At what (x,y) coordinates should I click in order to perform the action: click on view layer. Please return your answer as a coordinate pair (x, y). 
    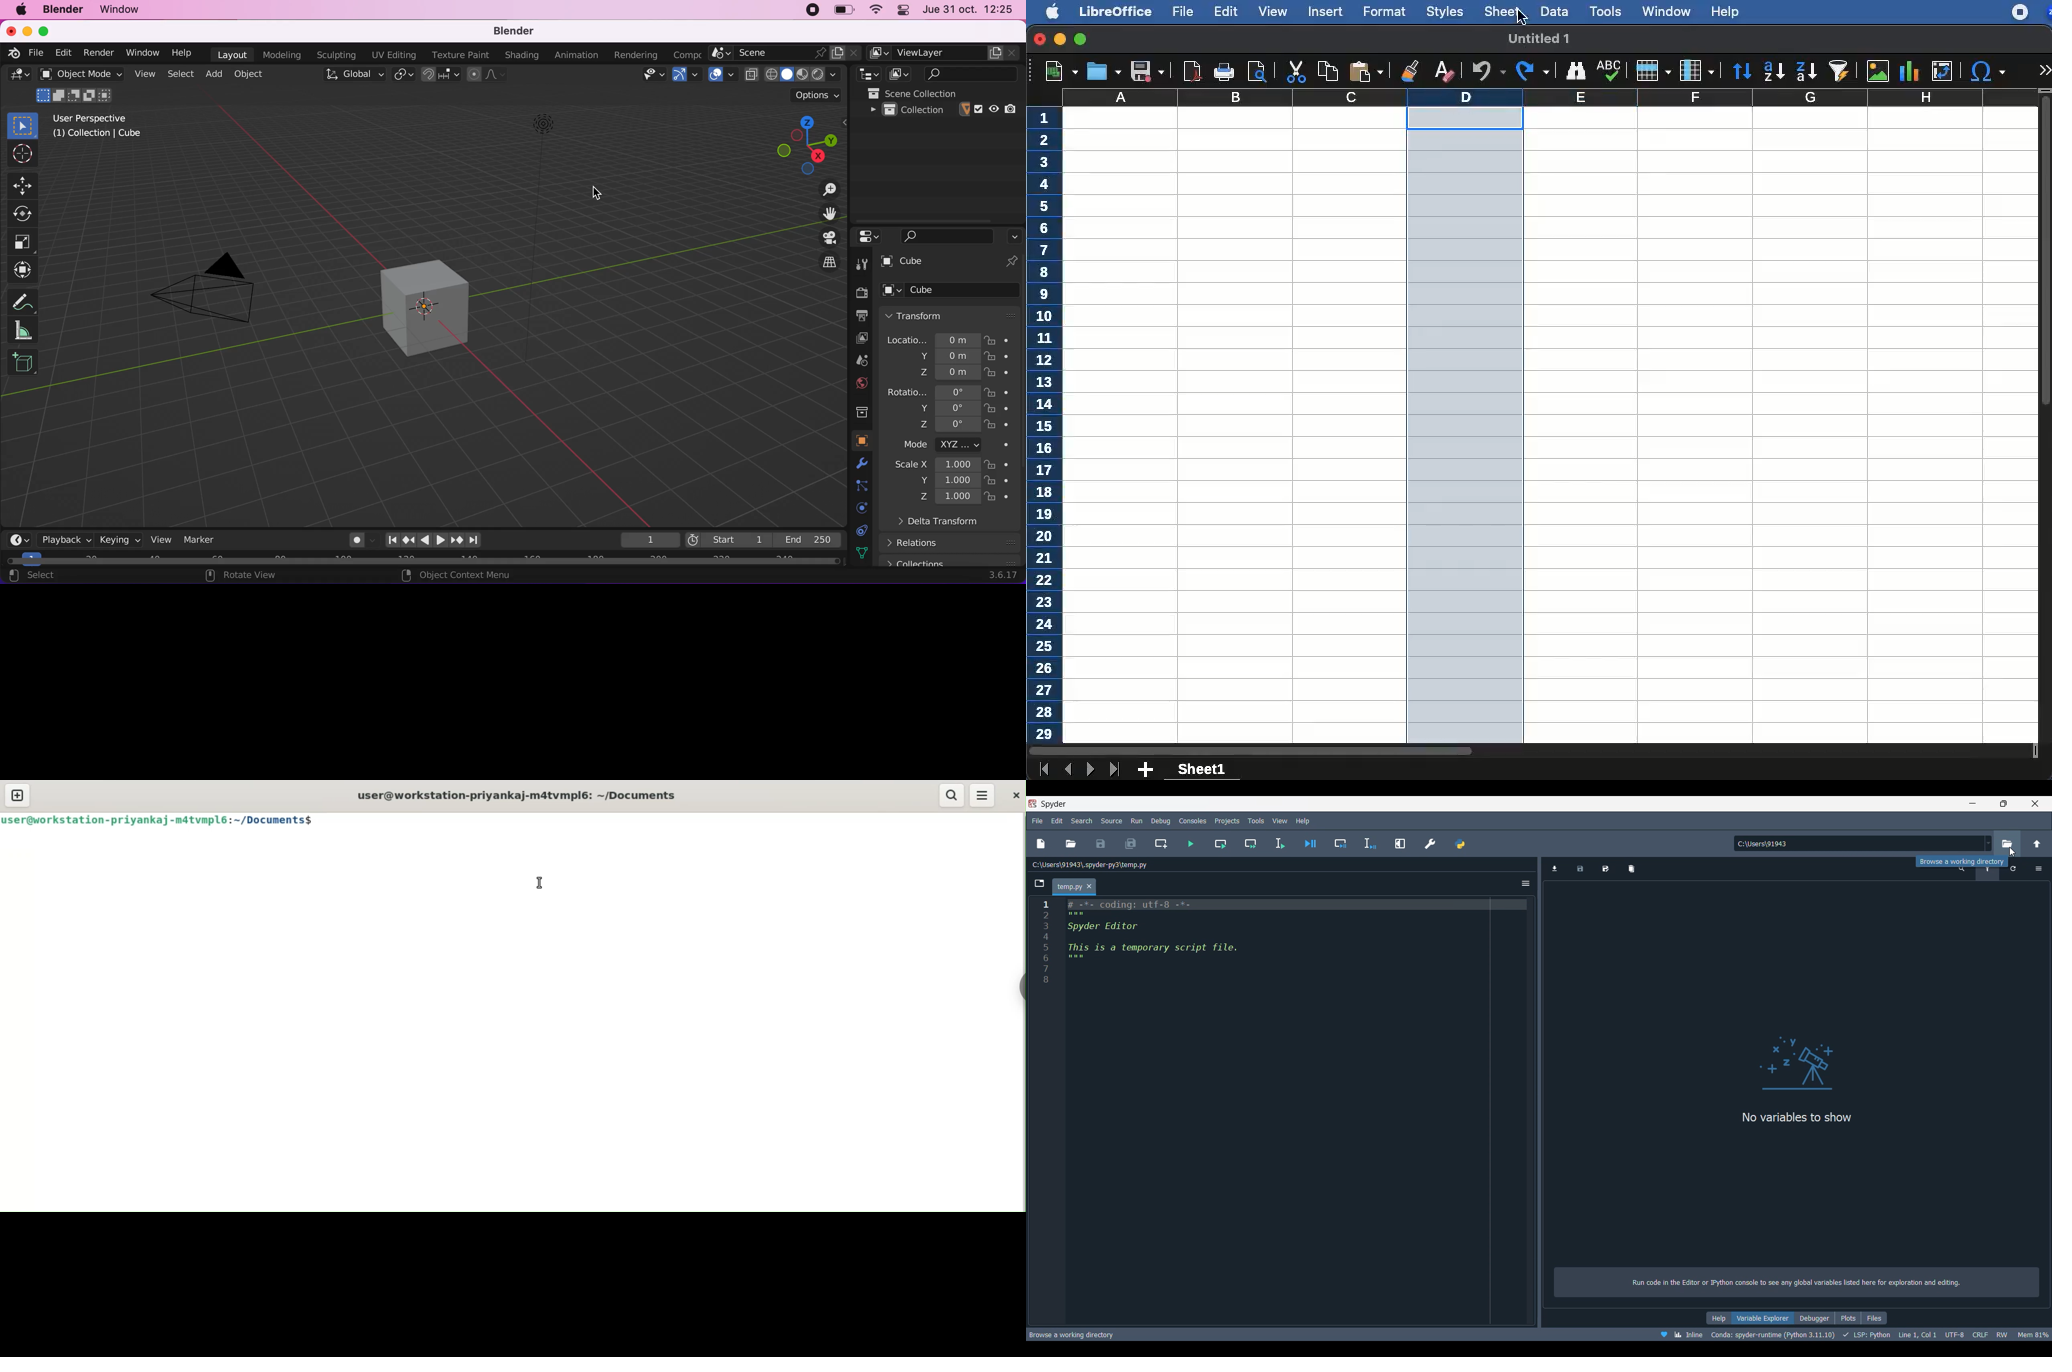
    Looking at the image, I should click on (854, 339).